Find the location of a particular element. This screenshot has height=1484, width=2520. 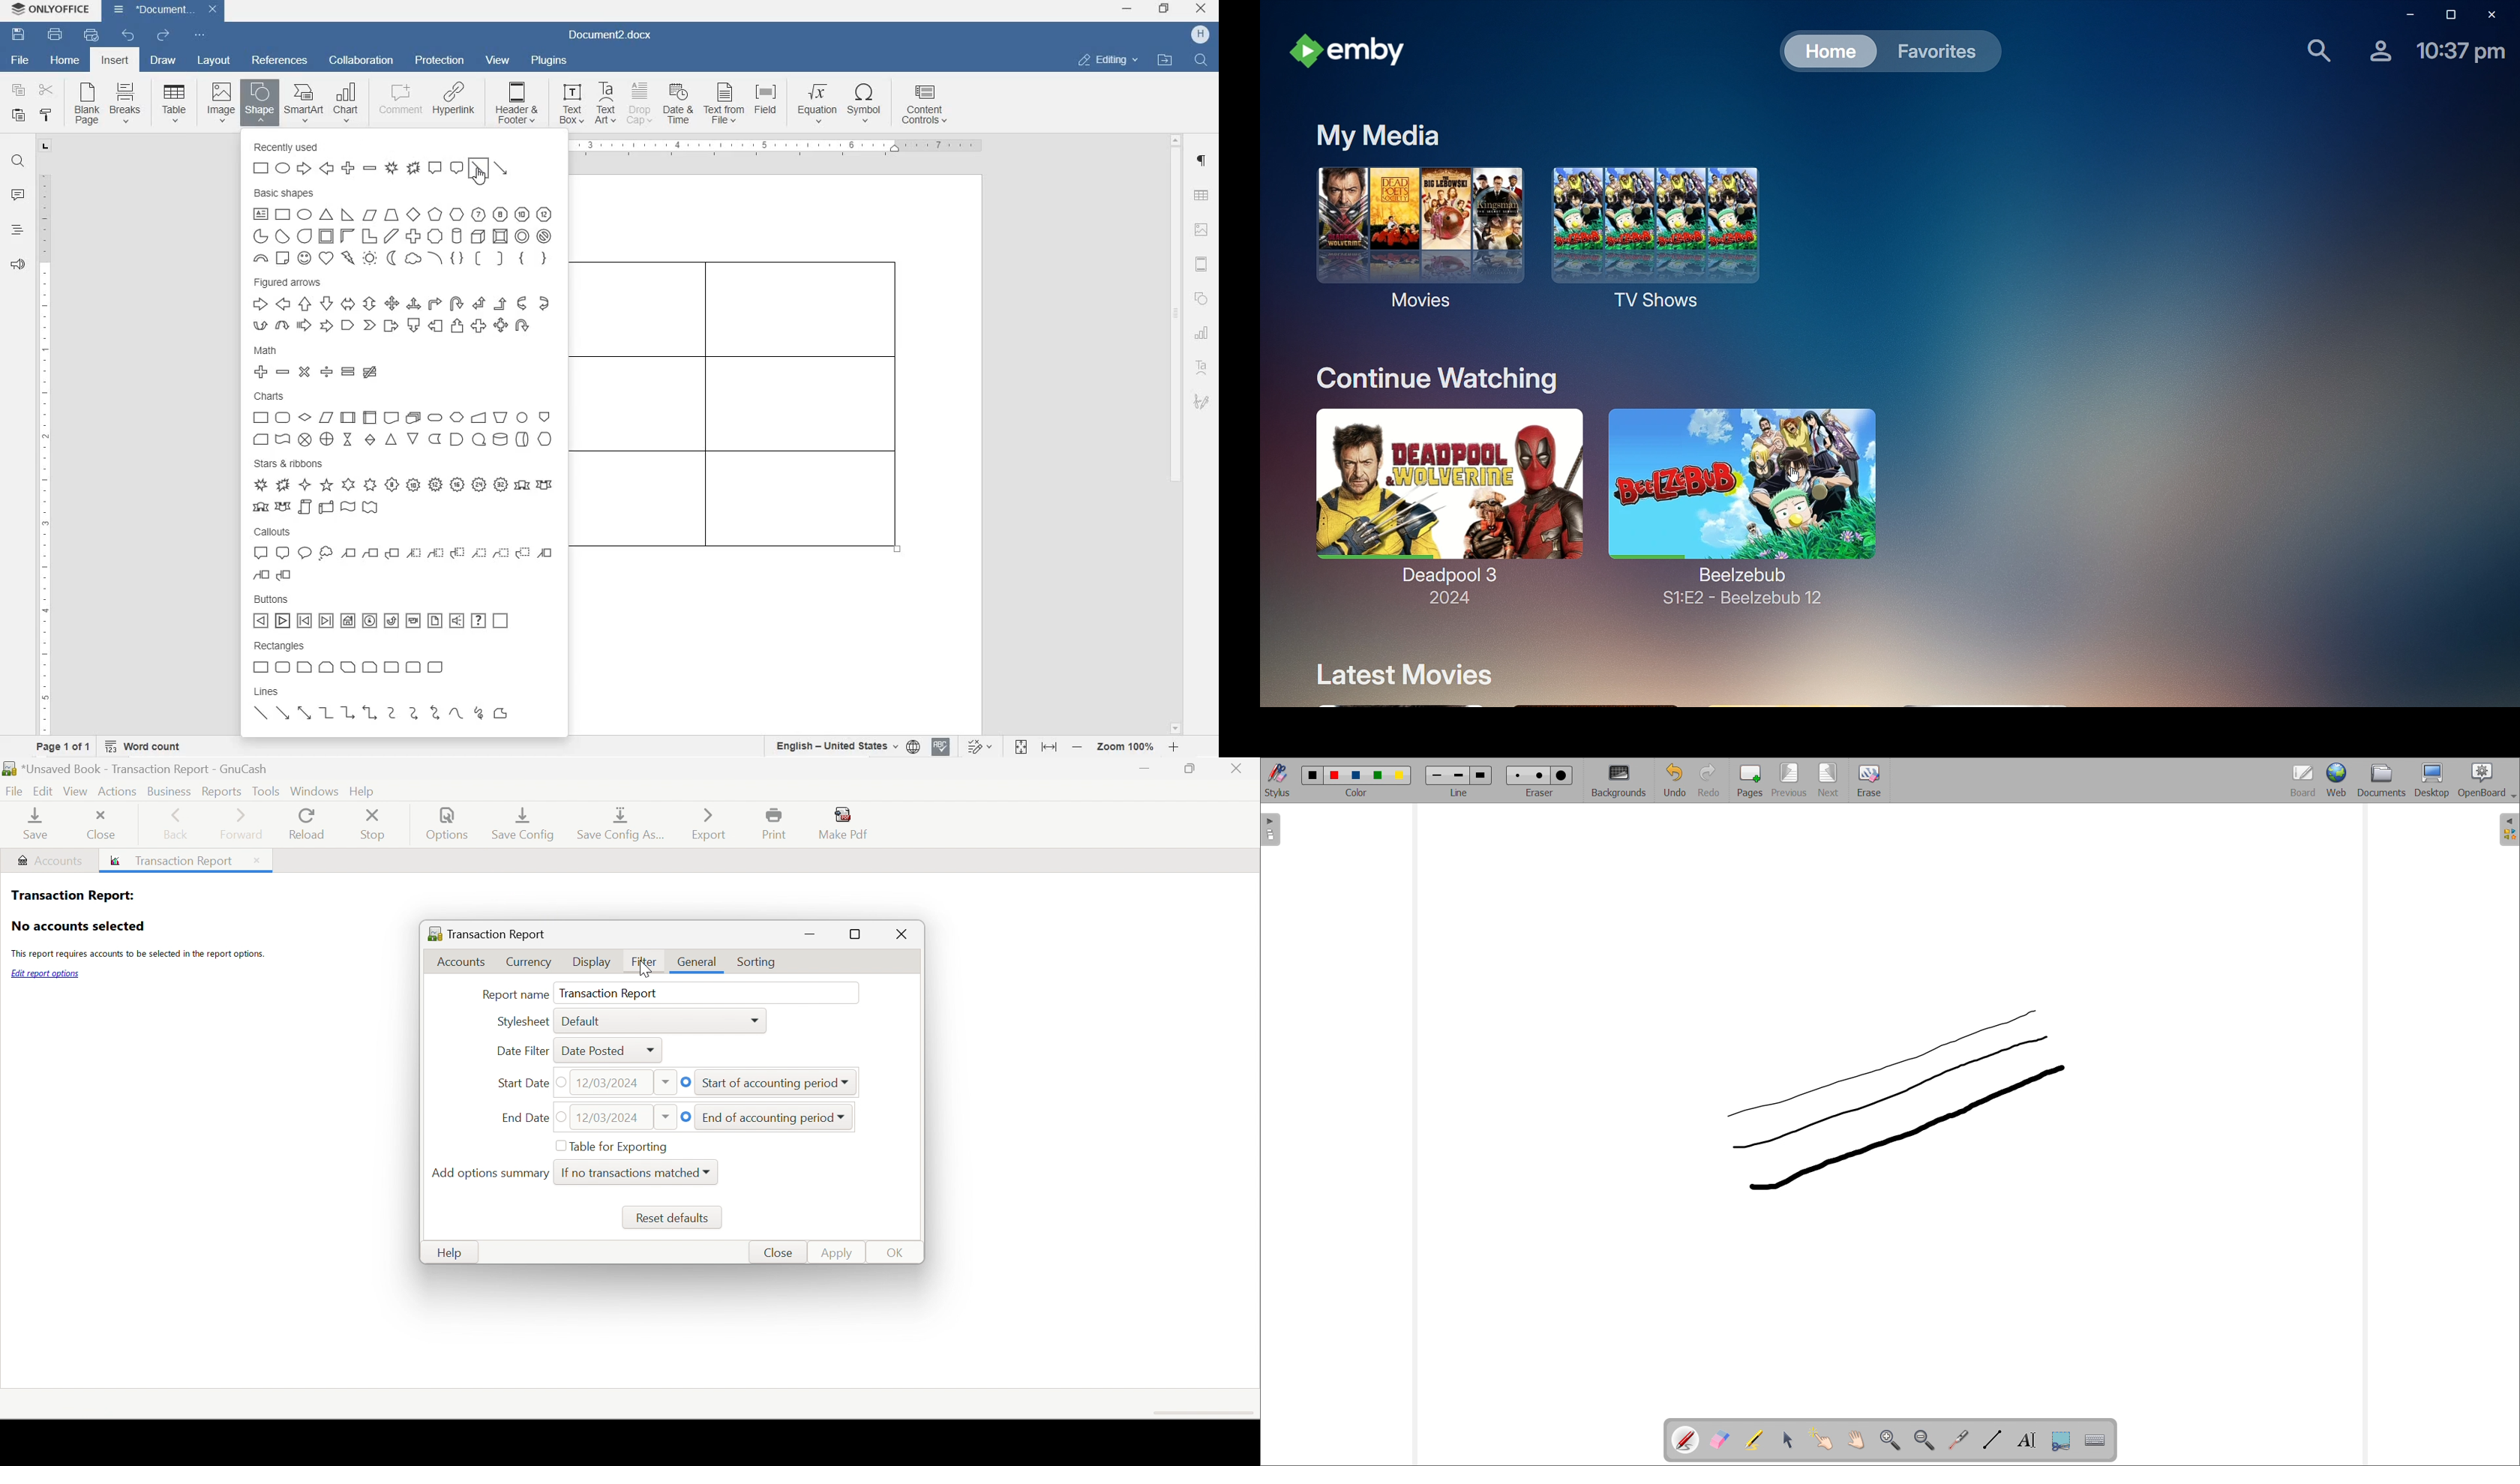

undo is located at coordinates (127, 36).